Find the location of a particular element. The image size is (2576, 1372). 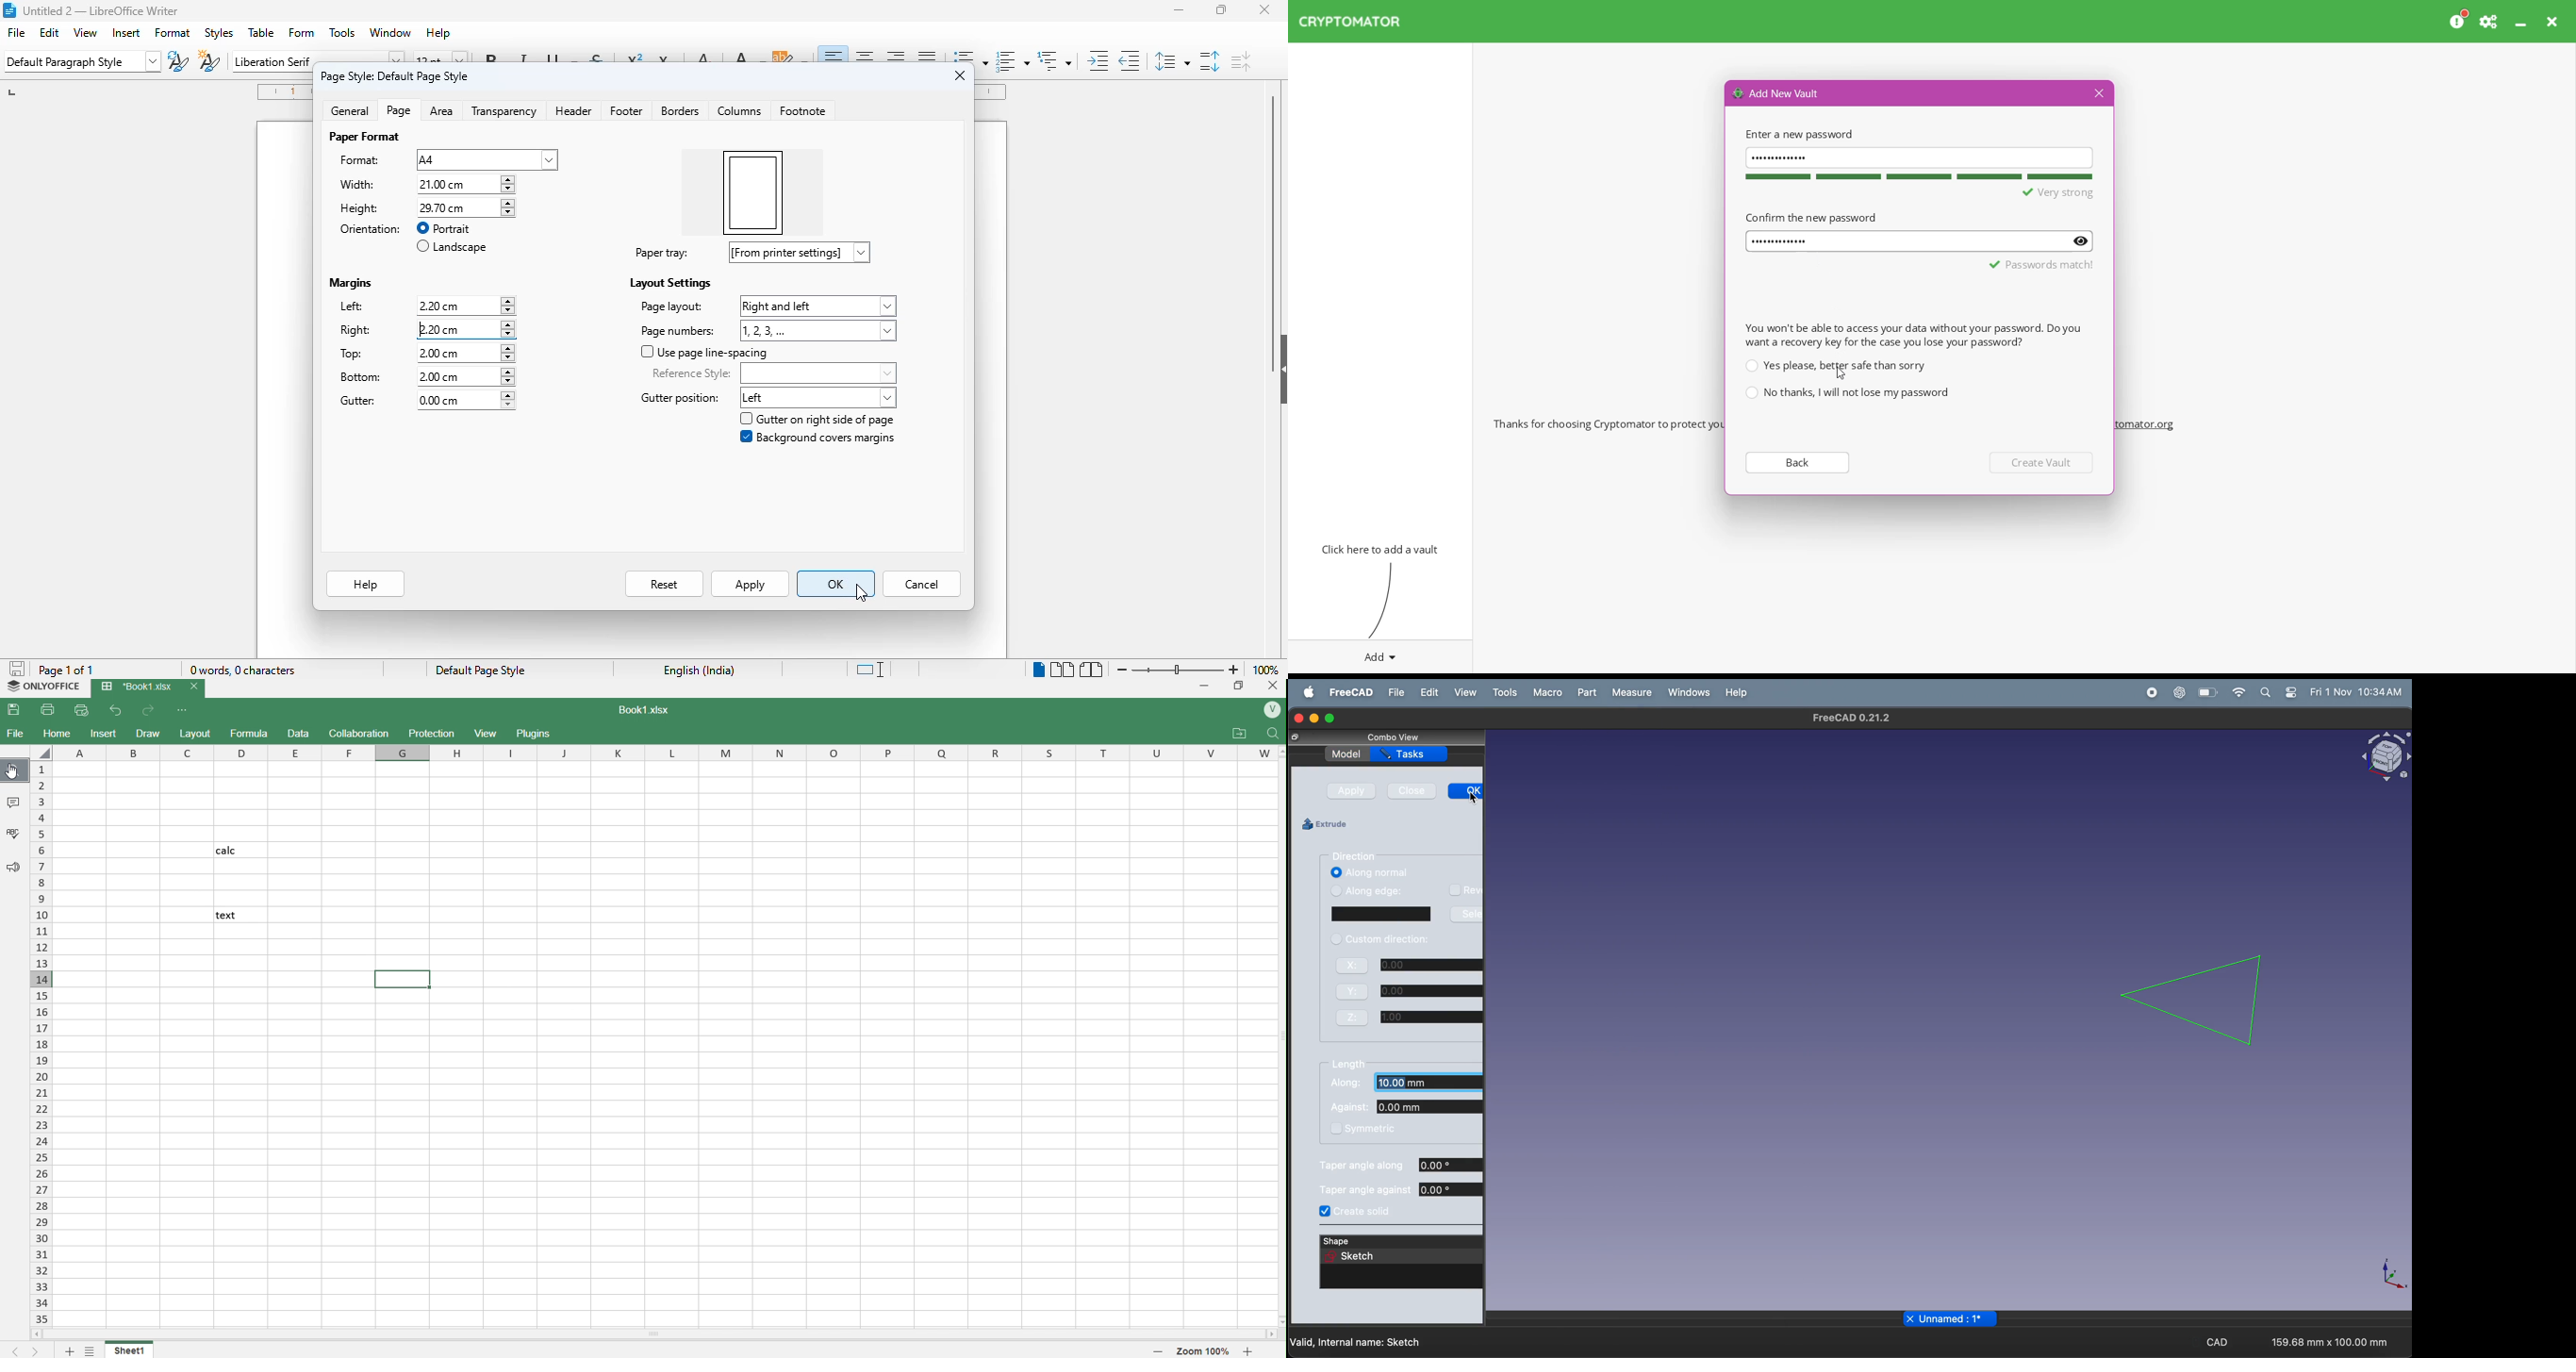

apple menu is located at coordinates (1310, 692).